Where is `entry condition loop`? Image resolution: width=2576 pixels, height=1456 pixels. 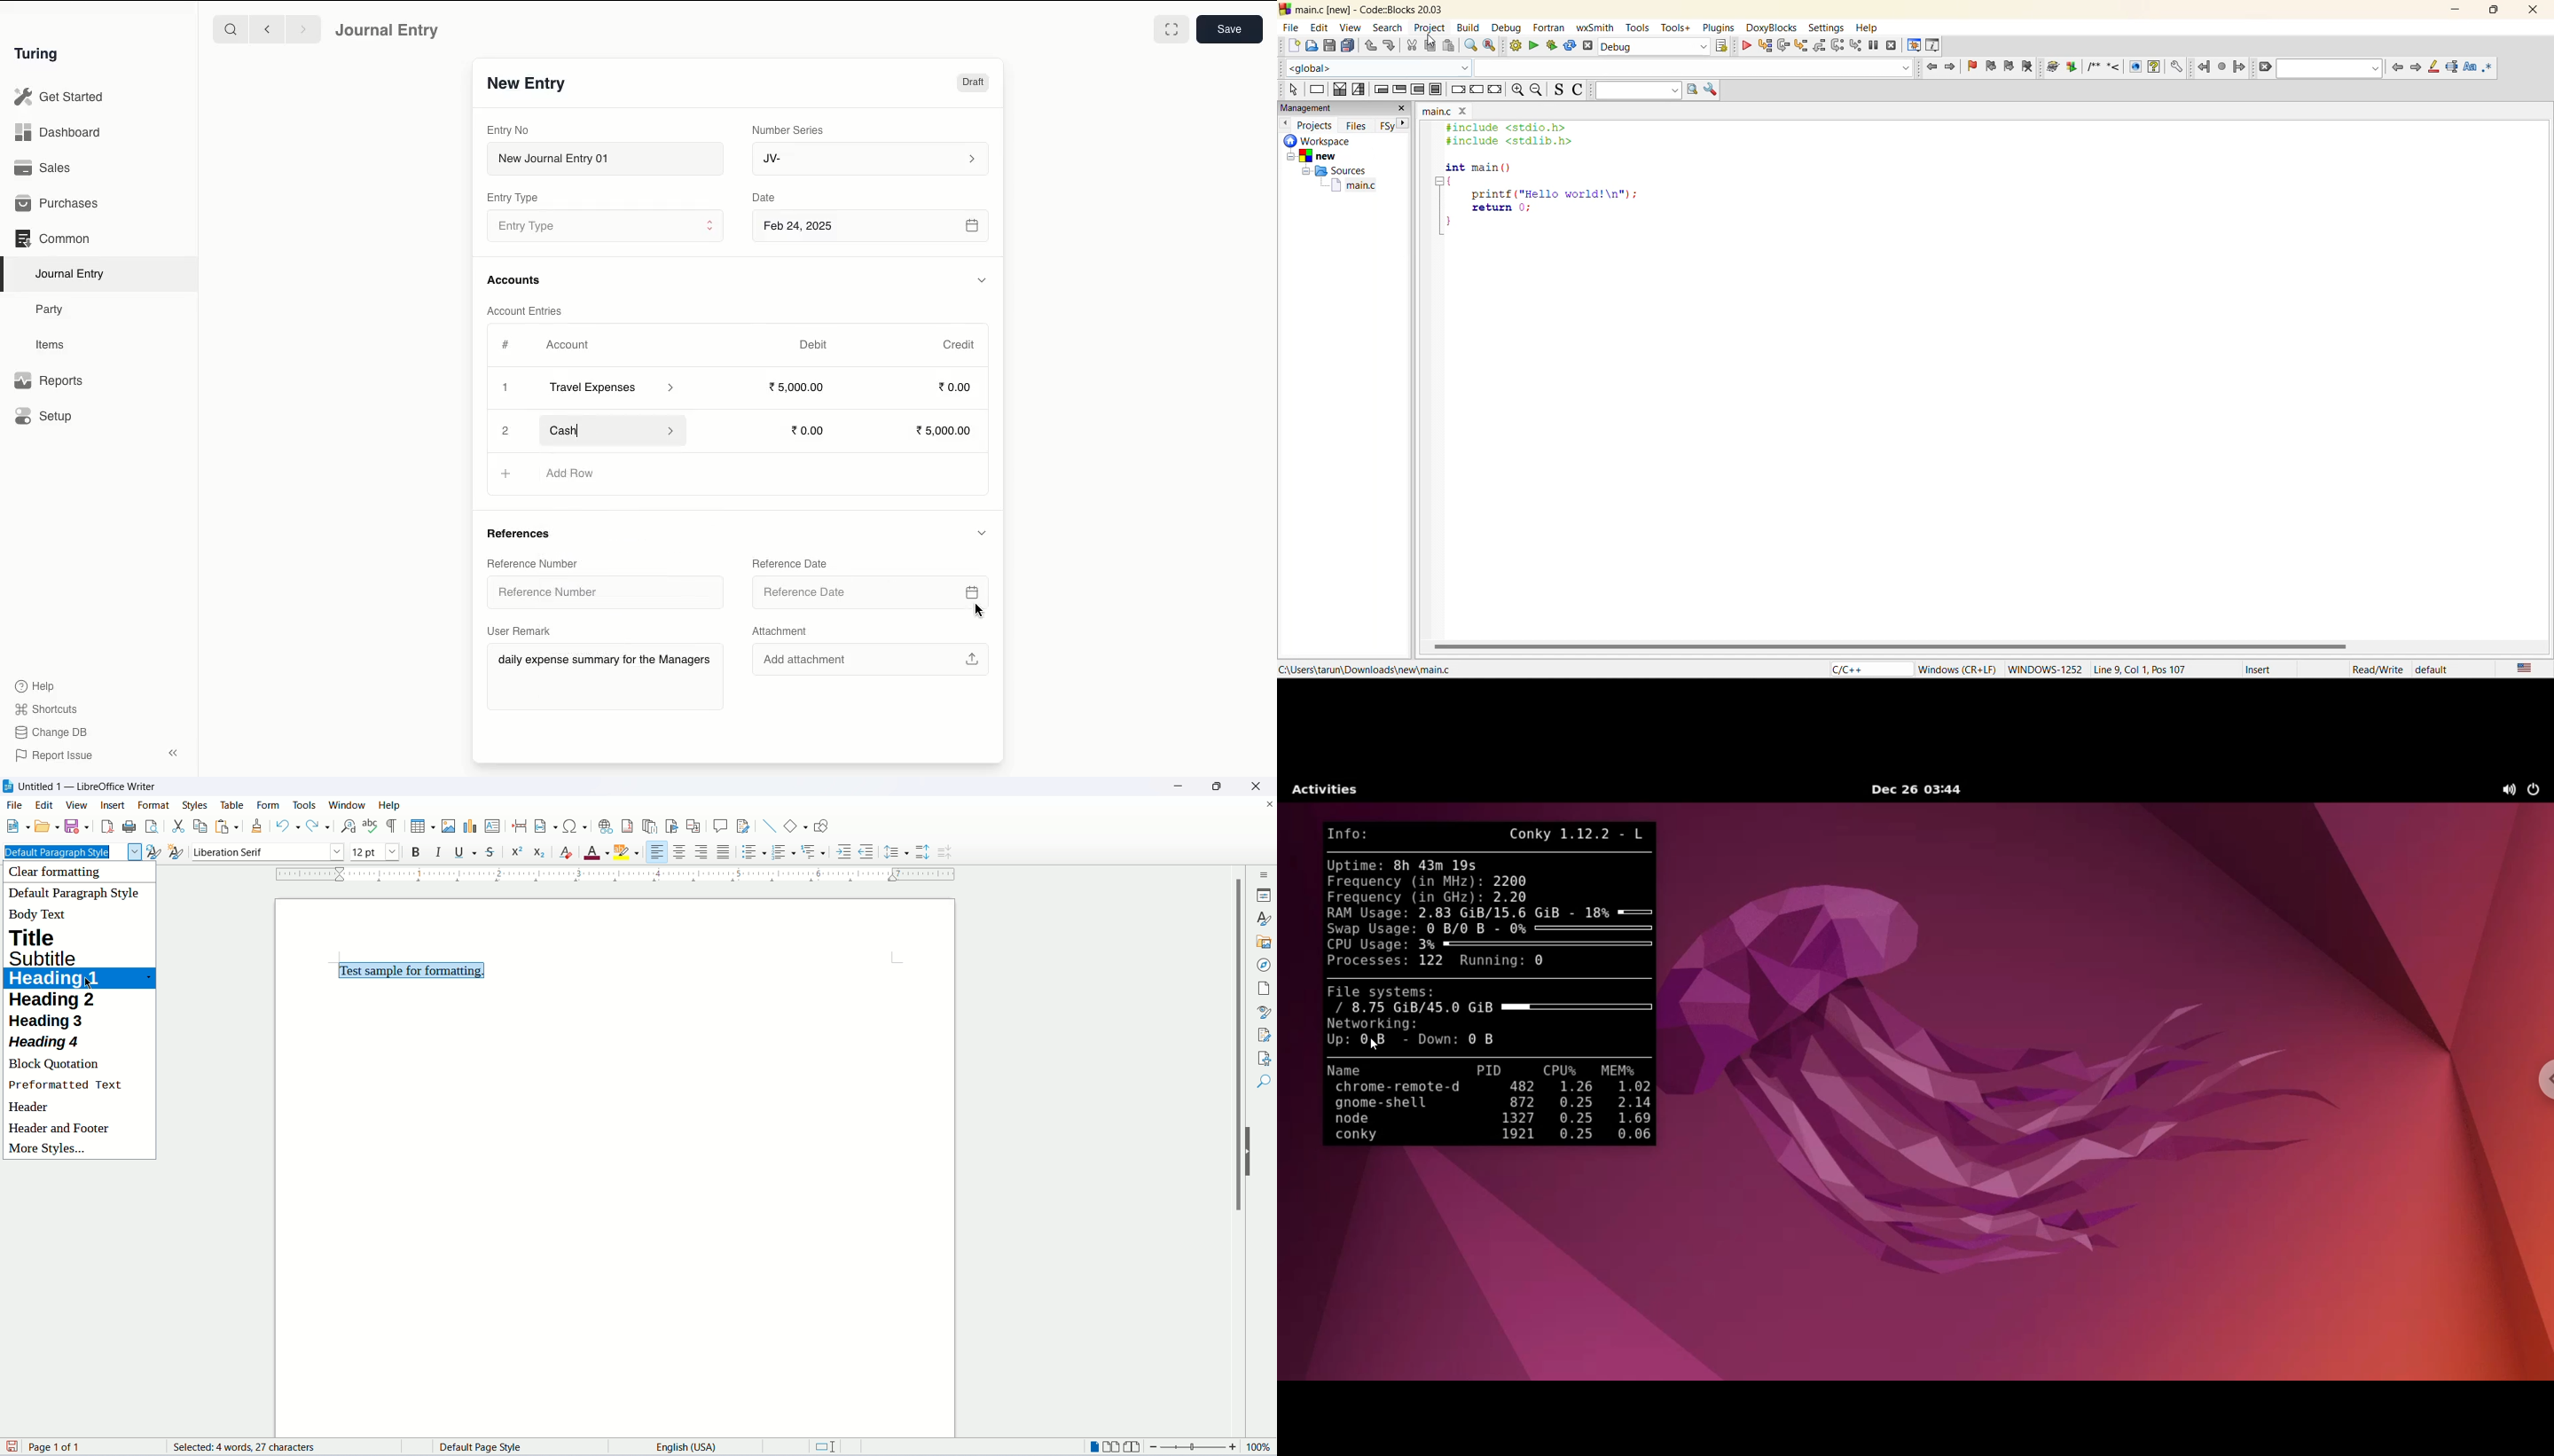 entry condition loop is located at coordinates (1383, 89).